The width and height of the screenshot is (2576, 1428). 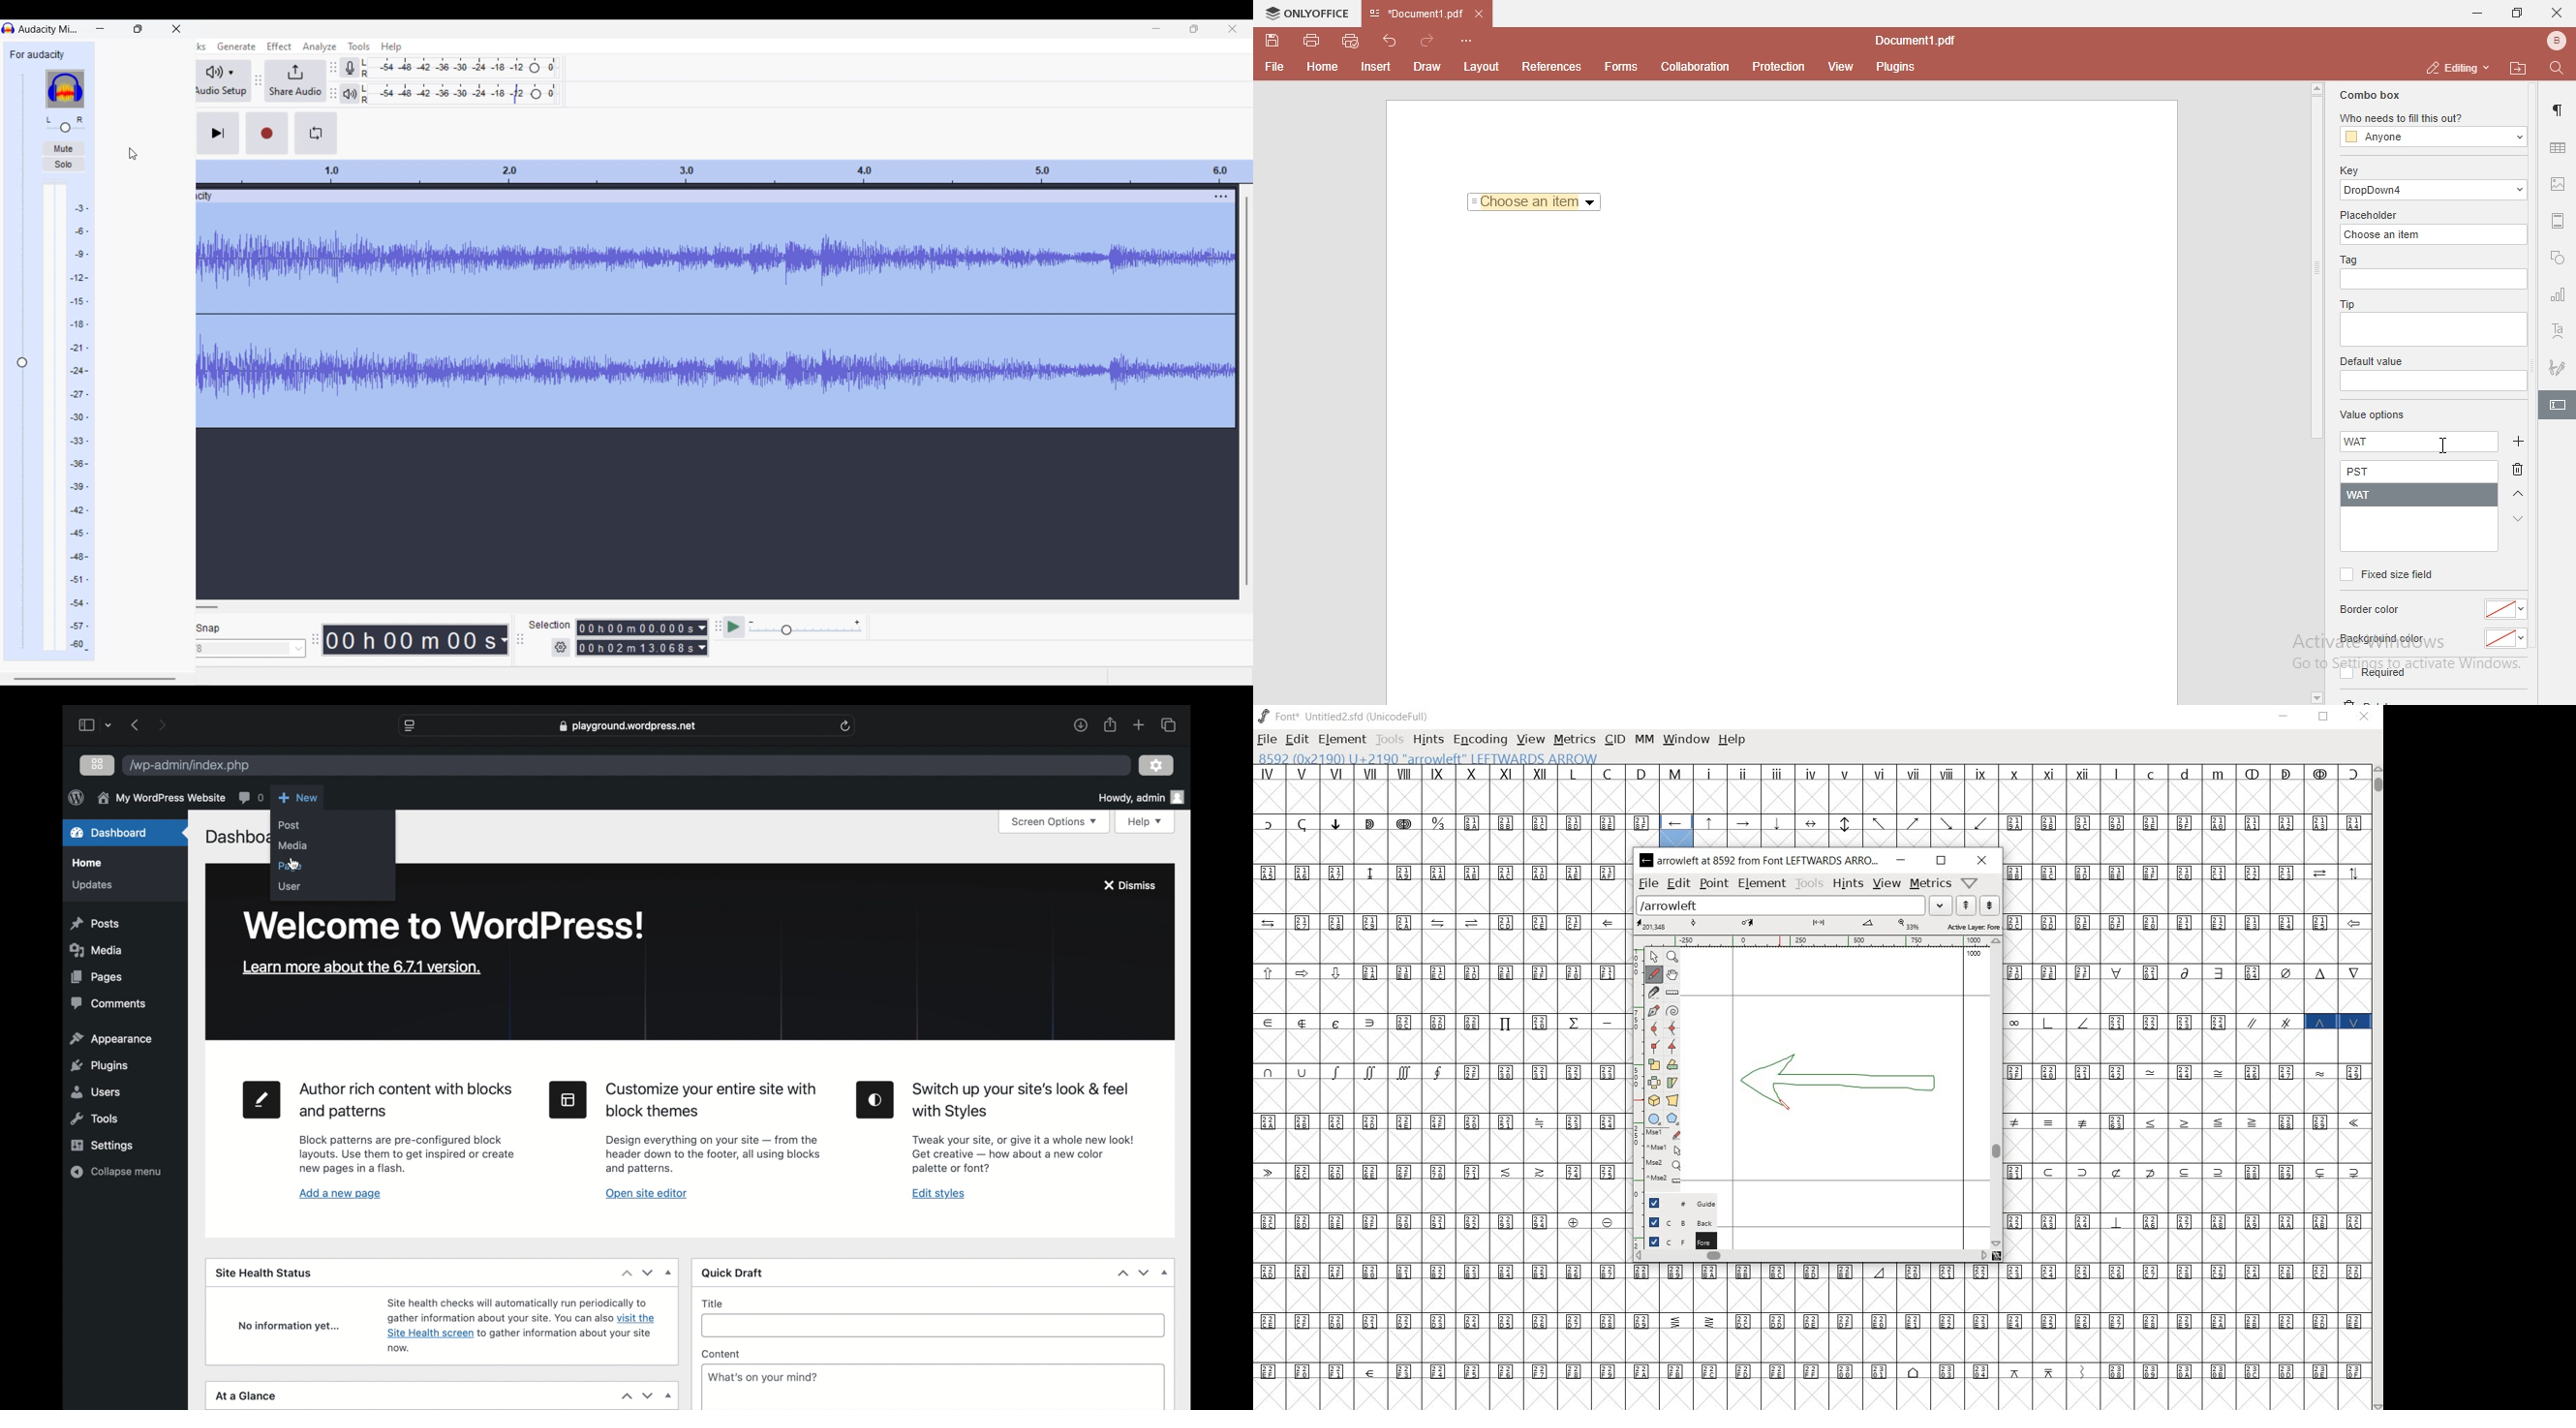 I want to click on polygon or star, so click(x=1672, y=1119).